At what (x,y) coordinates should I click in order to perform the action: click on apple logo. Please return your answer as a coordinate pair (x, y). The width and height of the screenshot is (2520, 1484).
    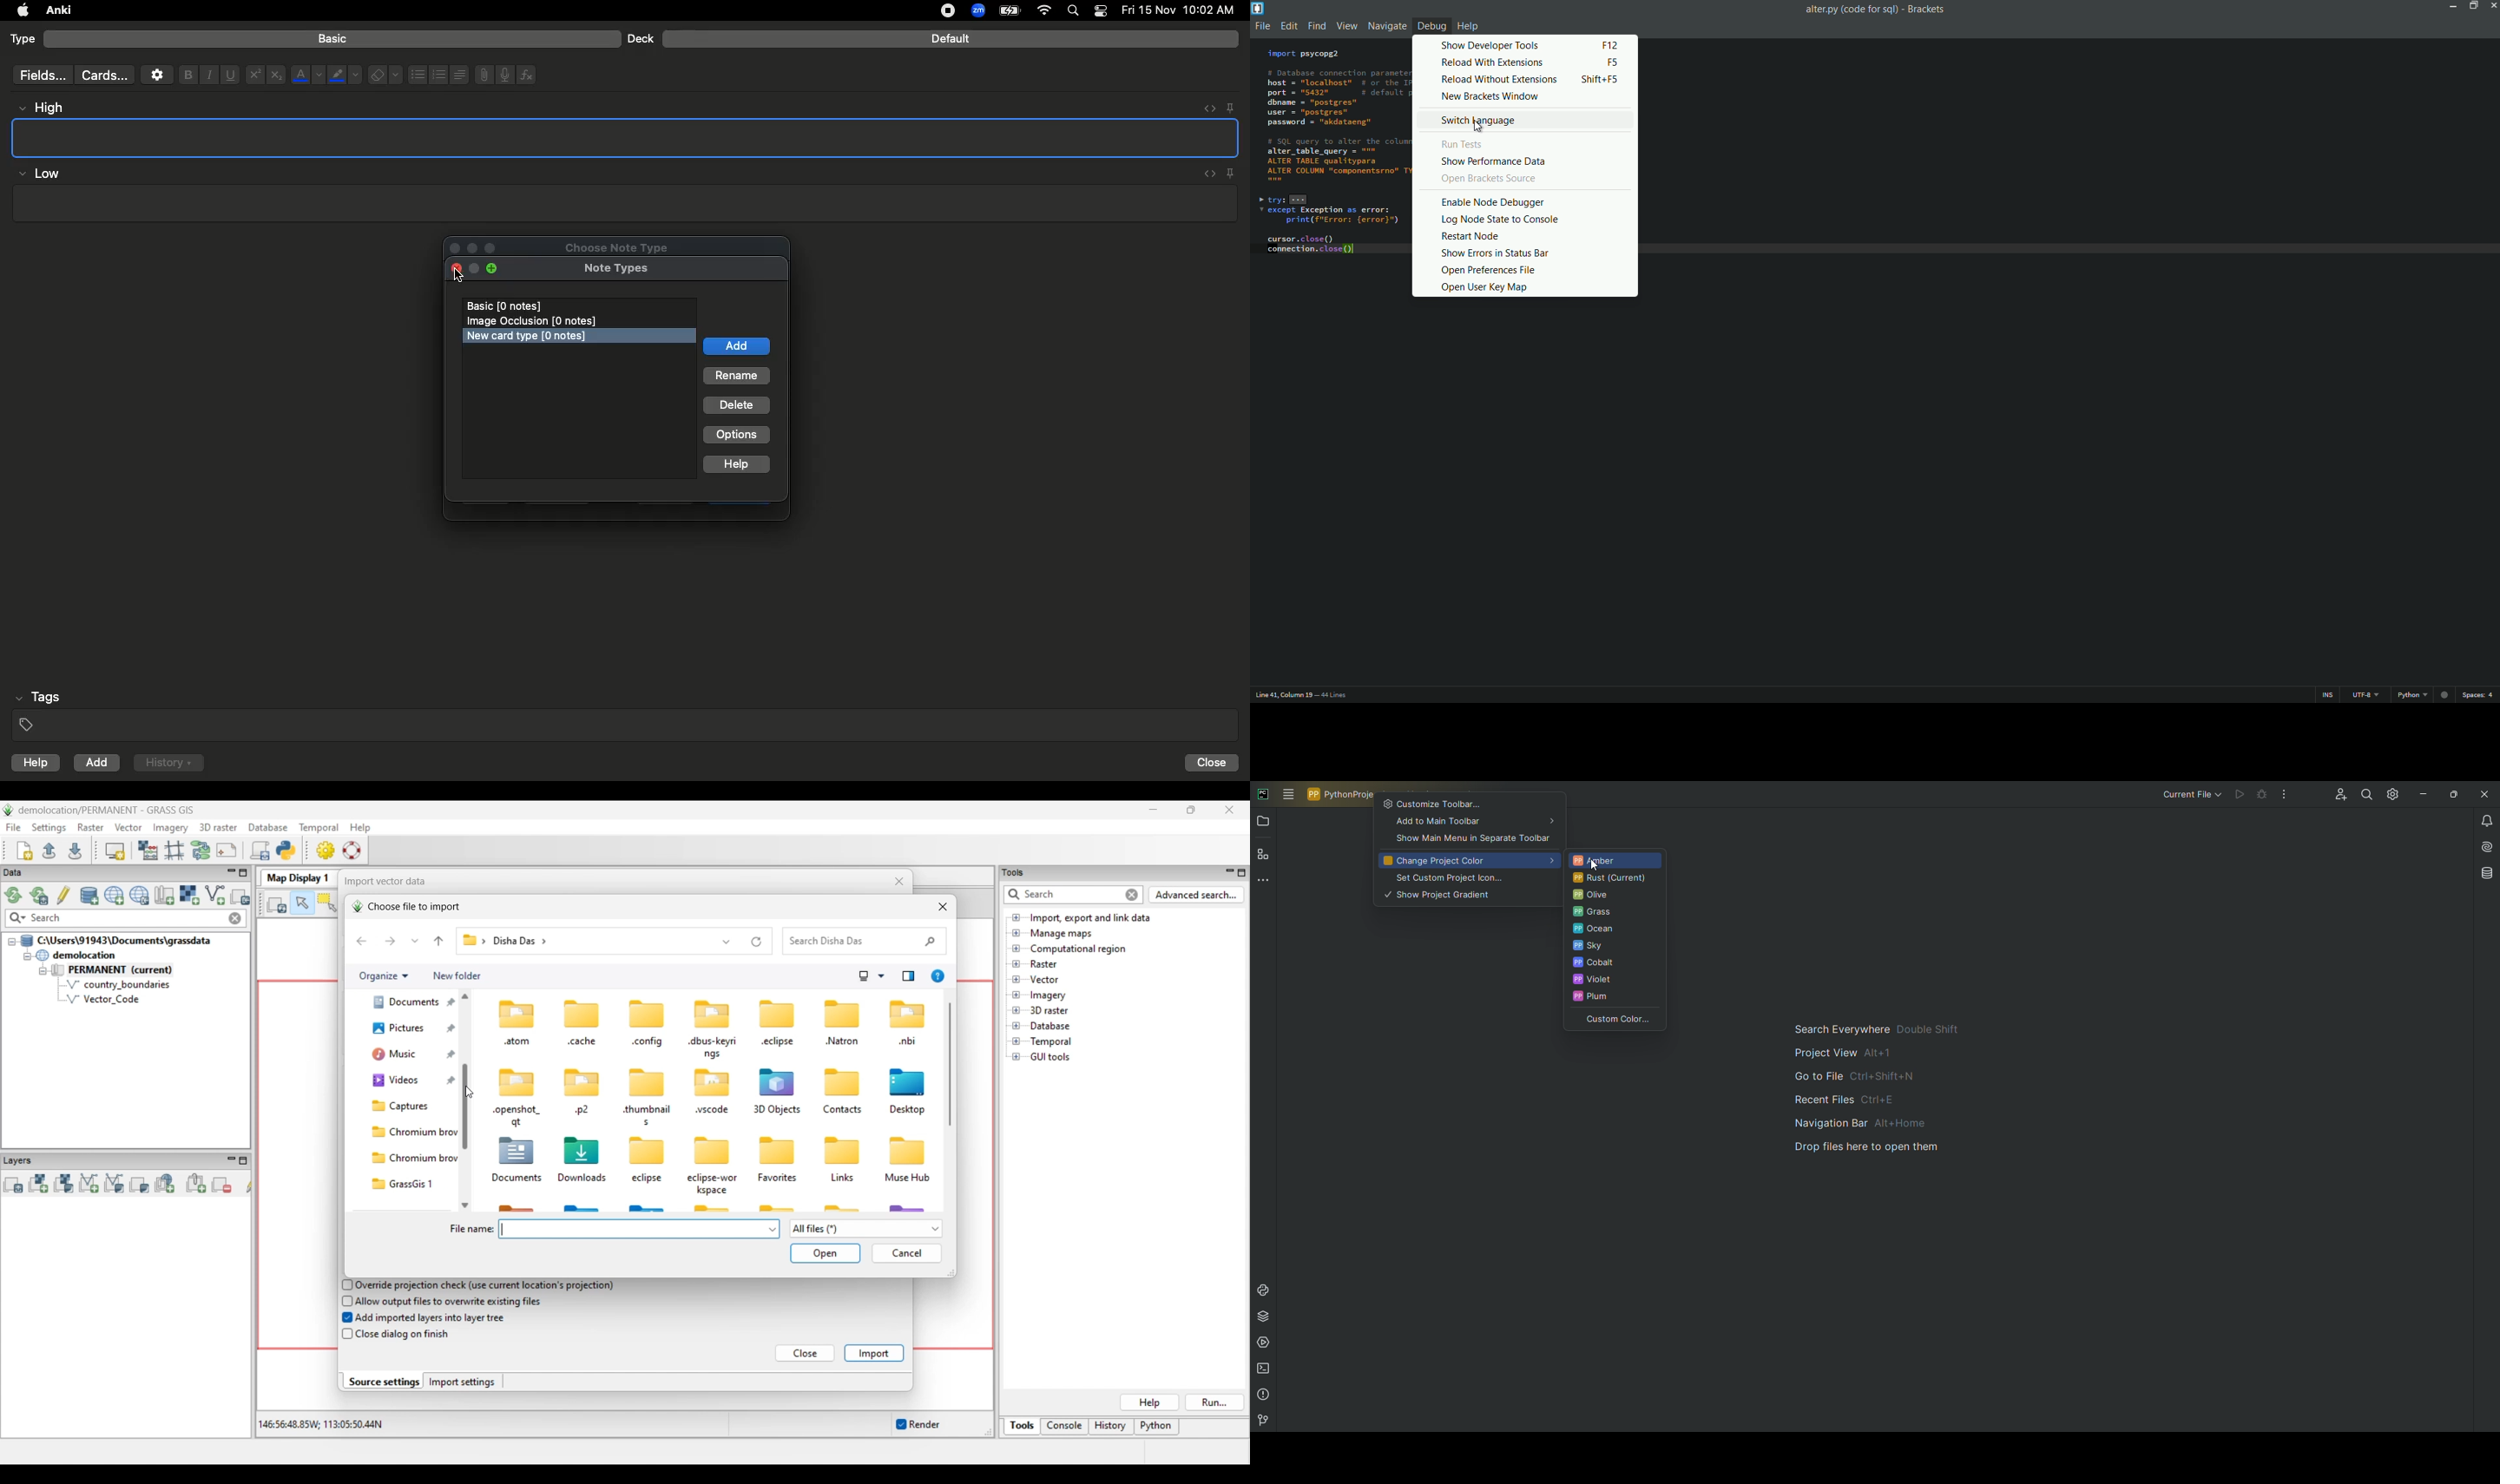
    Looking at the image, I should click on (18, 10).